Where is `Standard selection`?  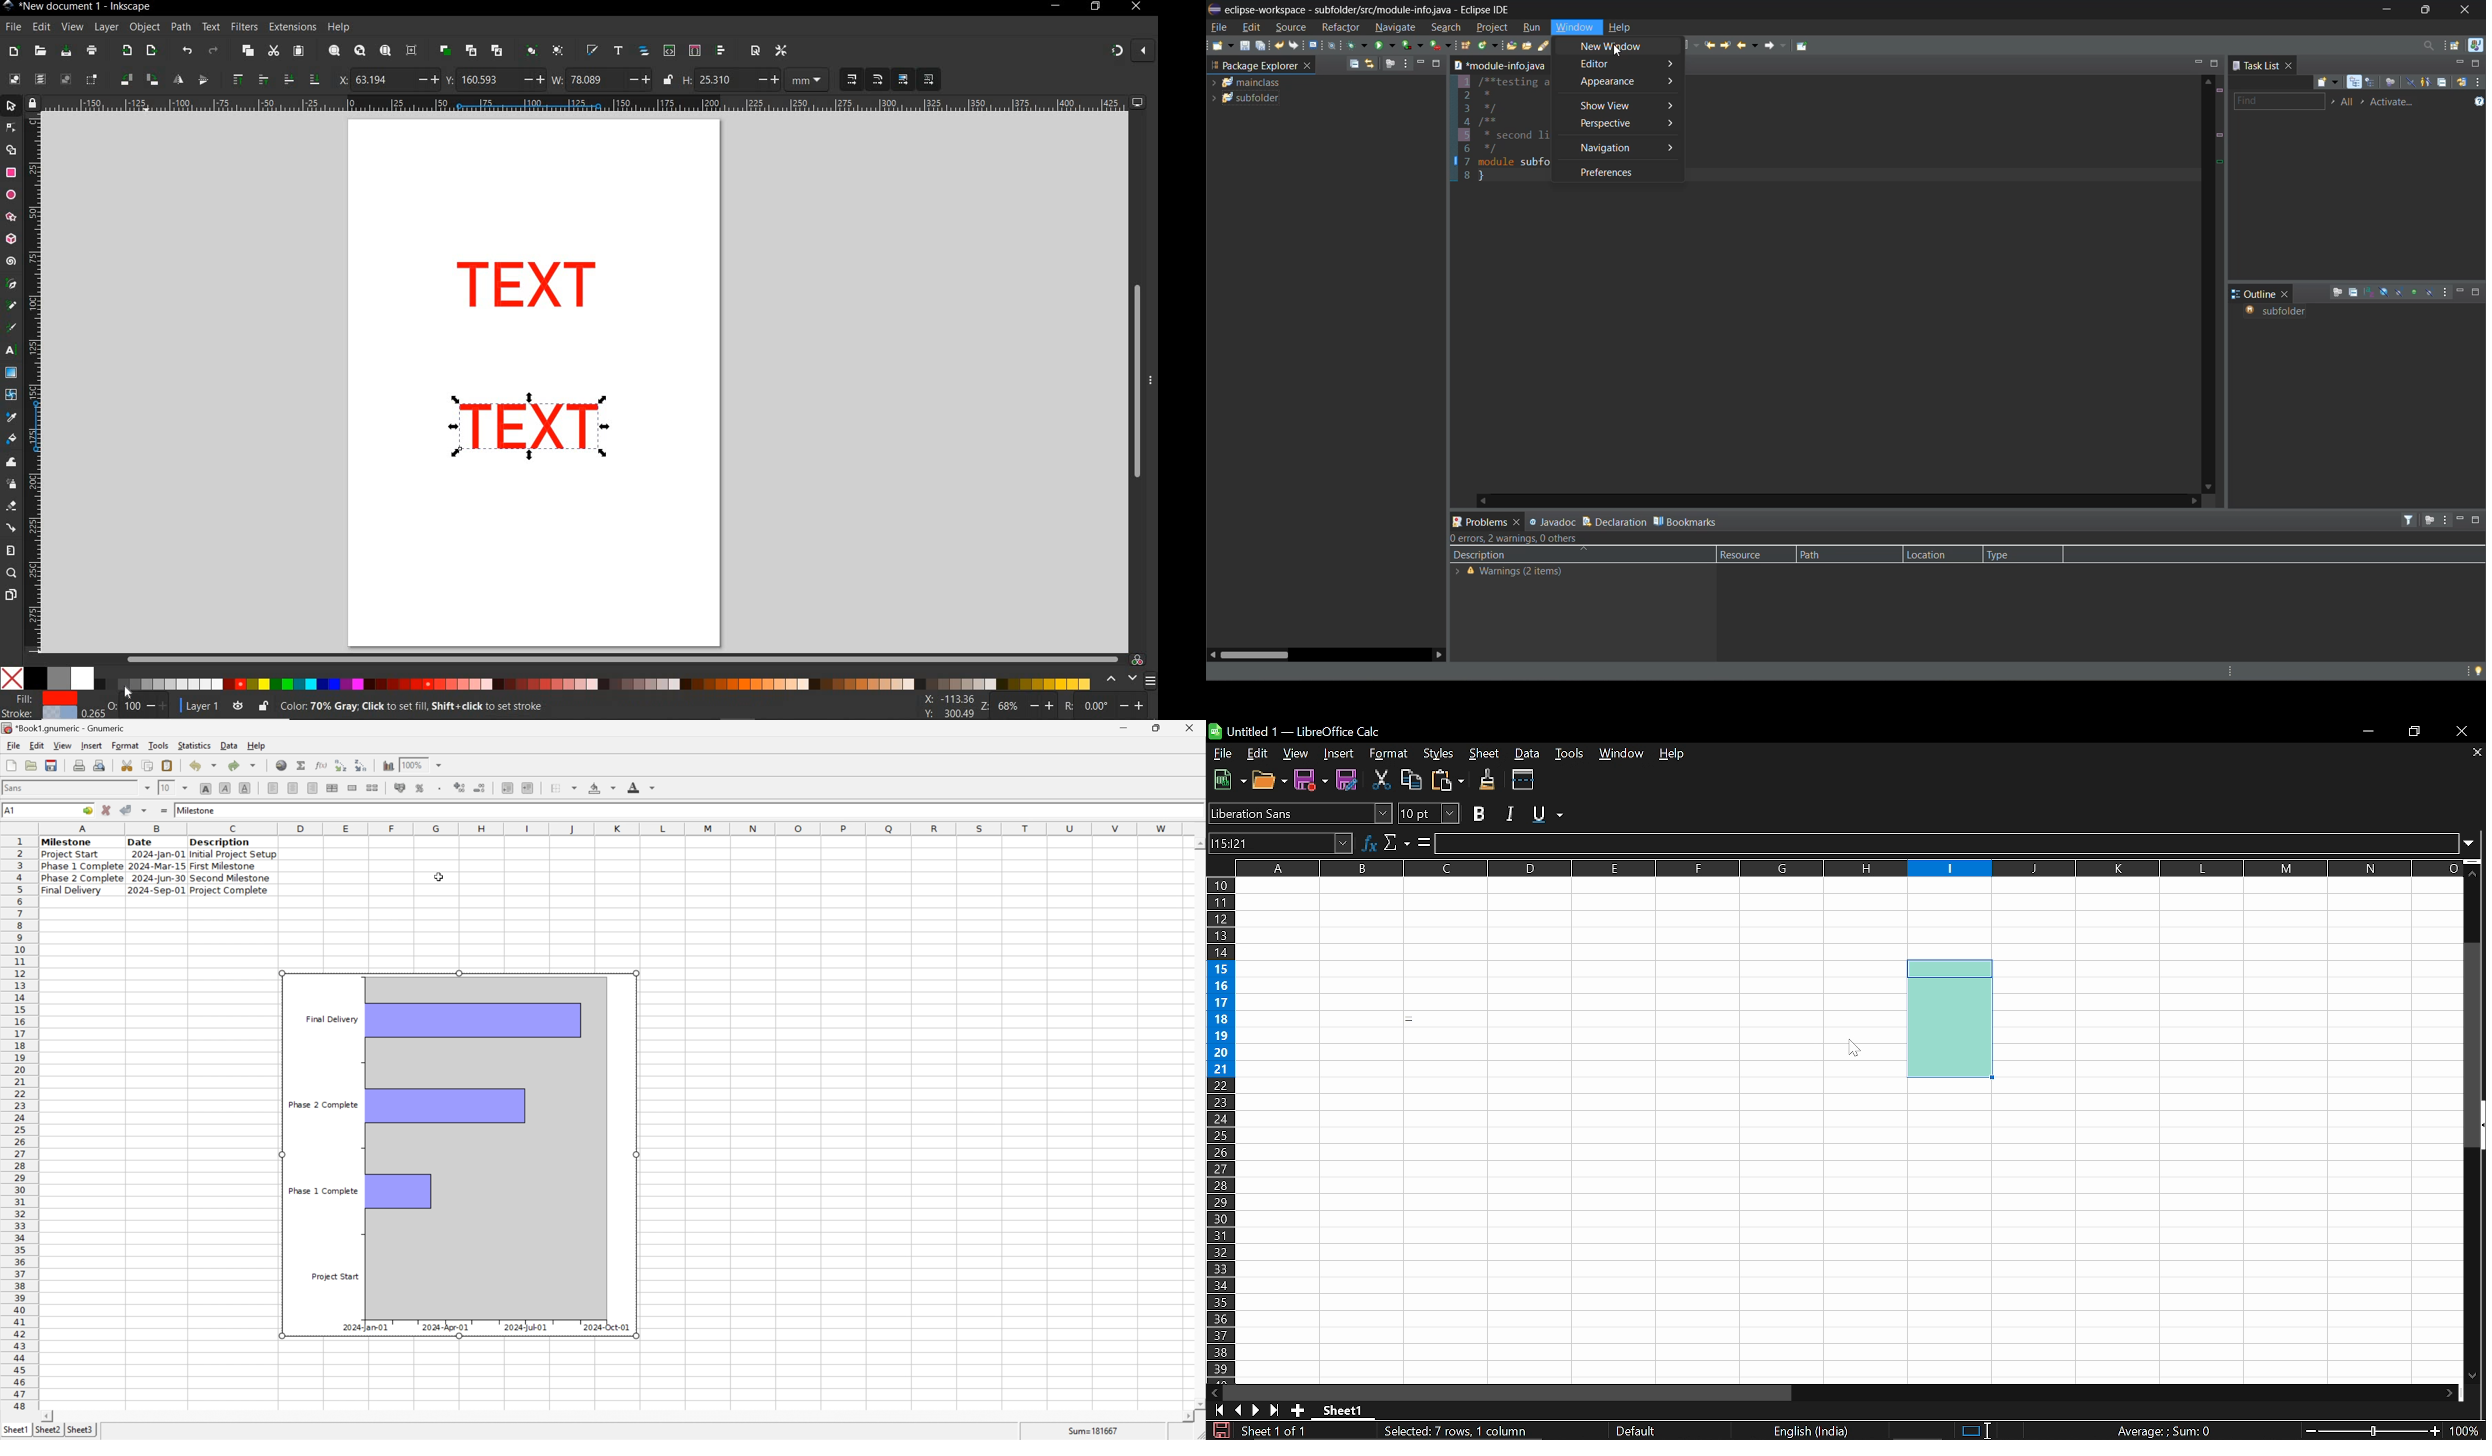
Standard selection is located at coordinates (1968, 1429).